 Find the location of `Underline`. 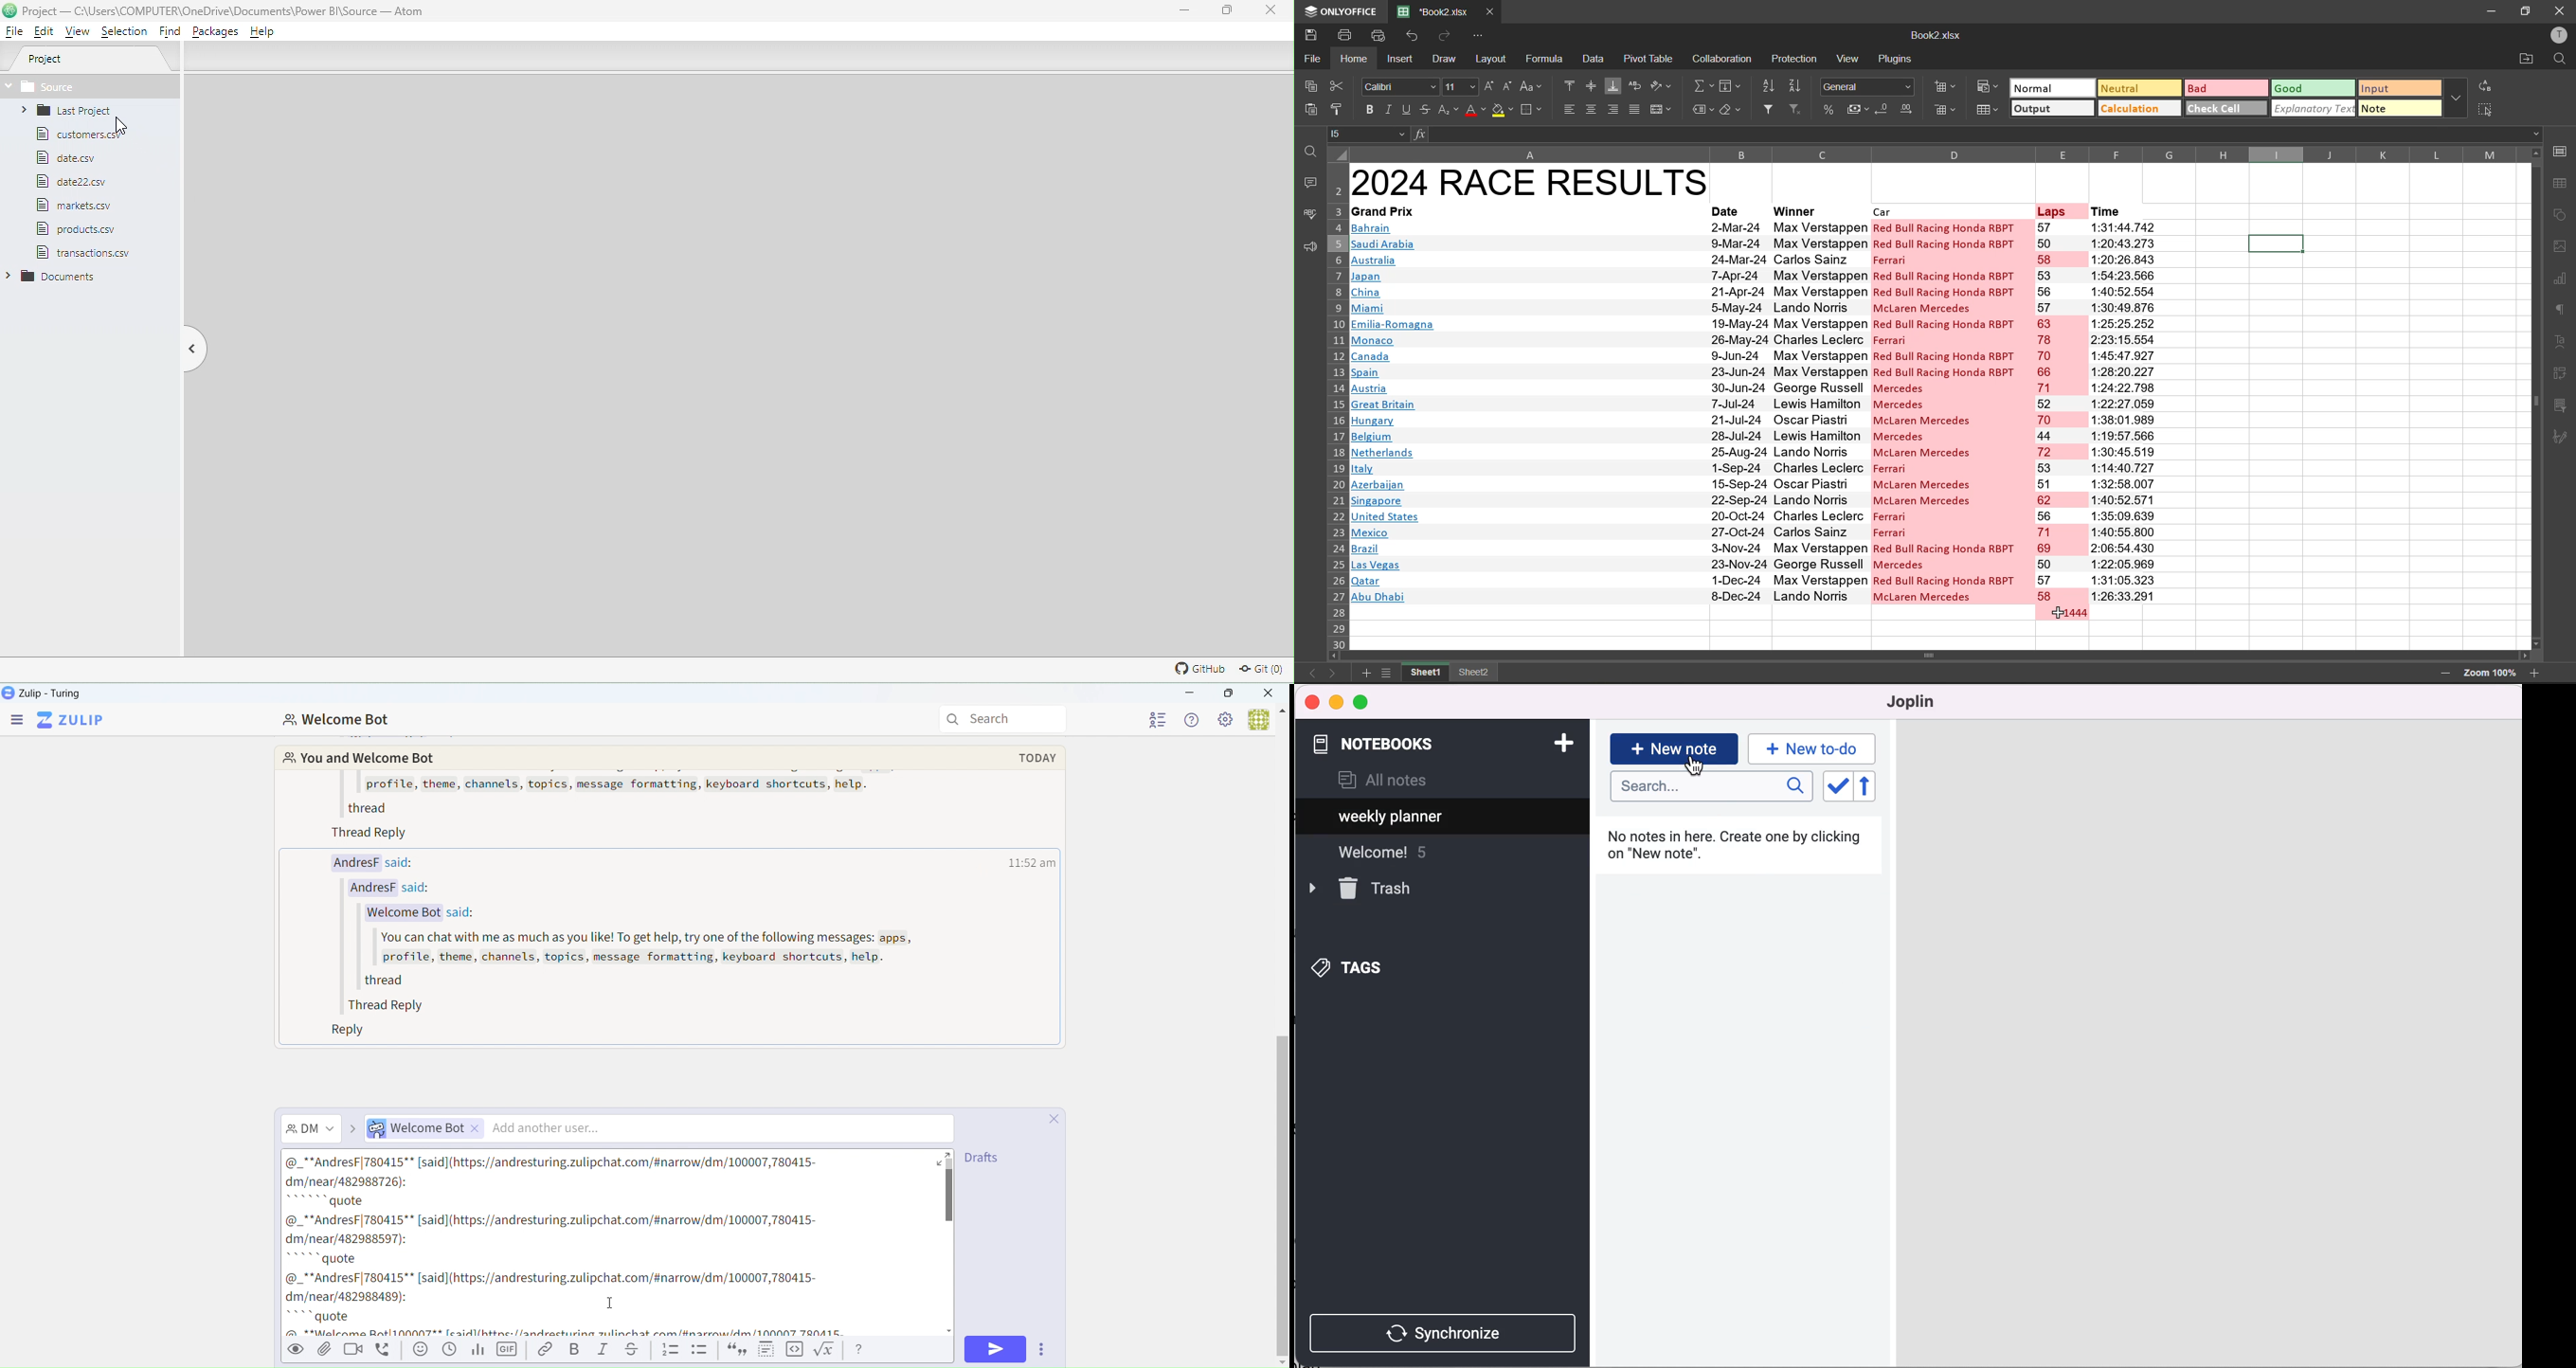

Underline is located at coordinates (636, 1350).